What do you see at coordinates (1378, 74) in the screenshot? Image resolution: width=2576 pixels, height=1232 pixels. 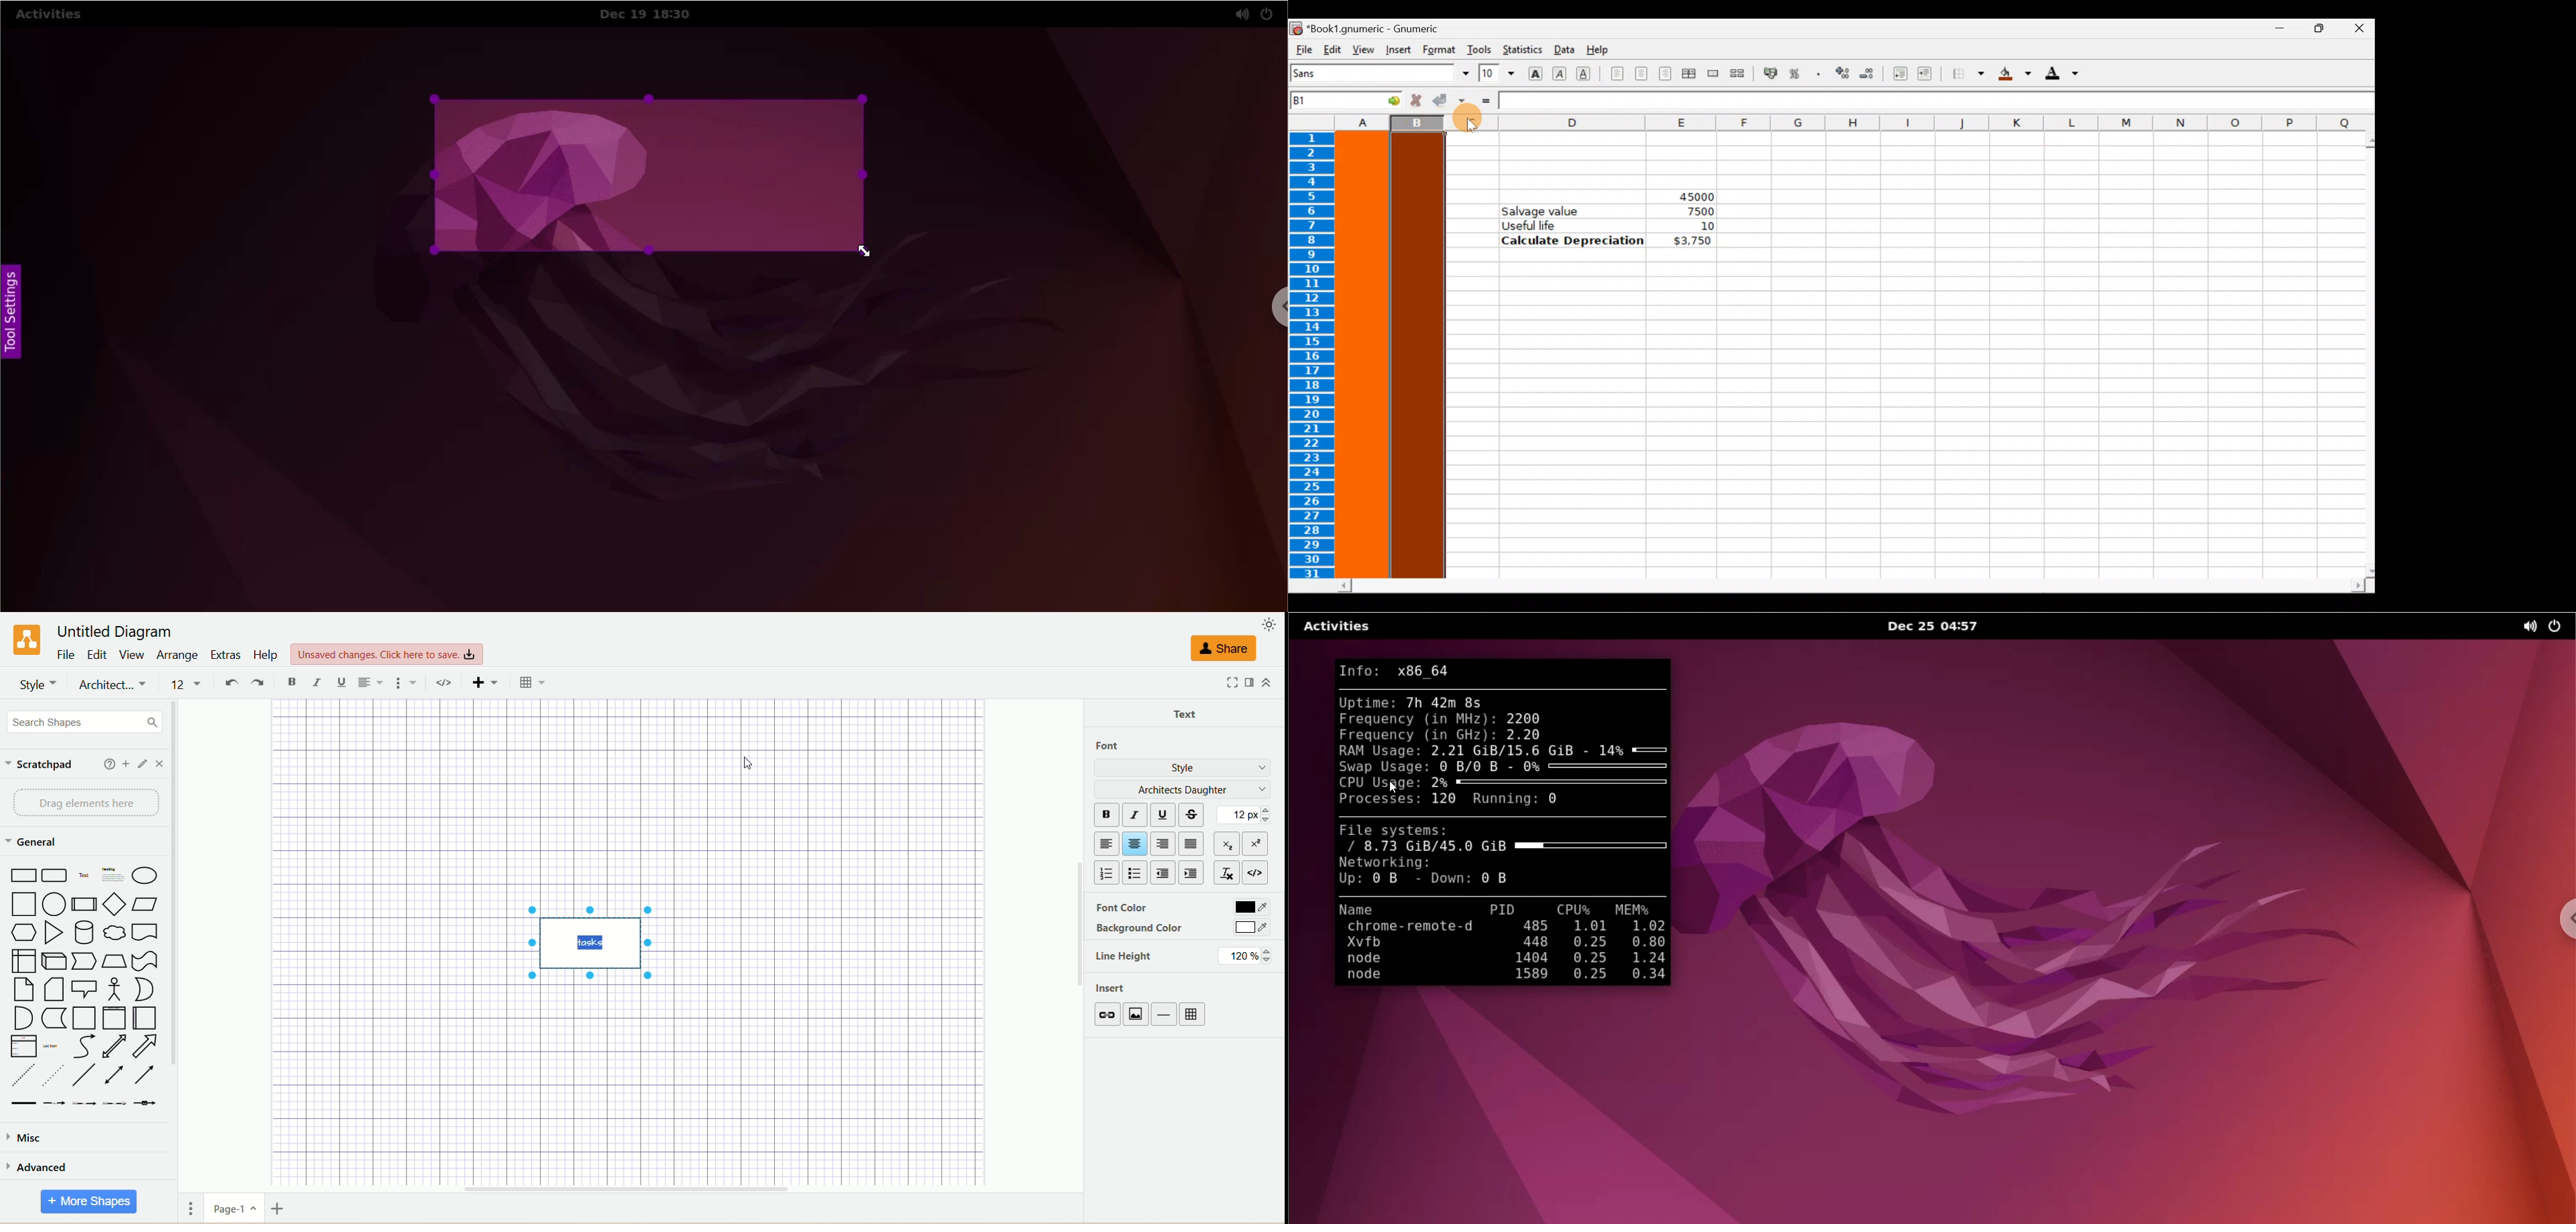 I see `Font name - Sans` at bounding box center [1378, 74].